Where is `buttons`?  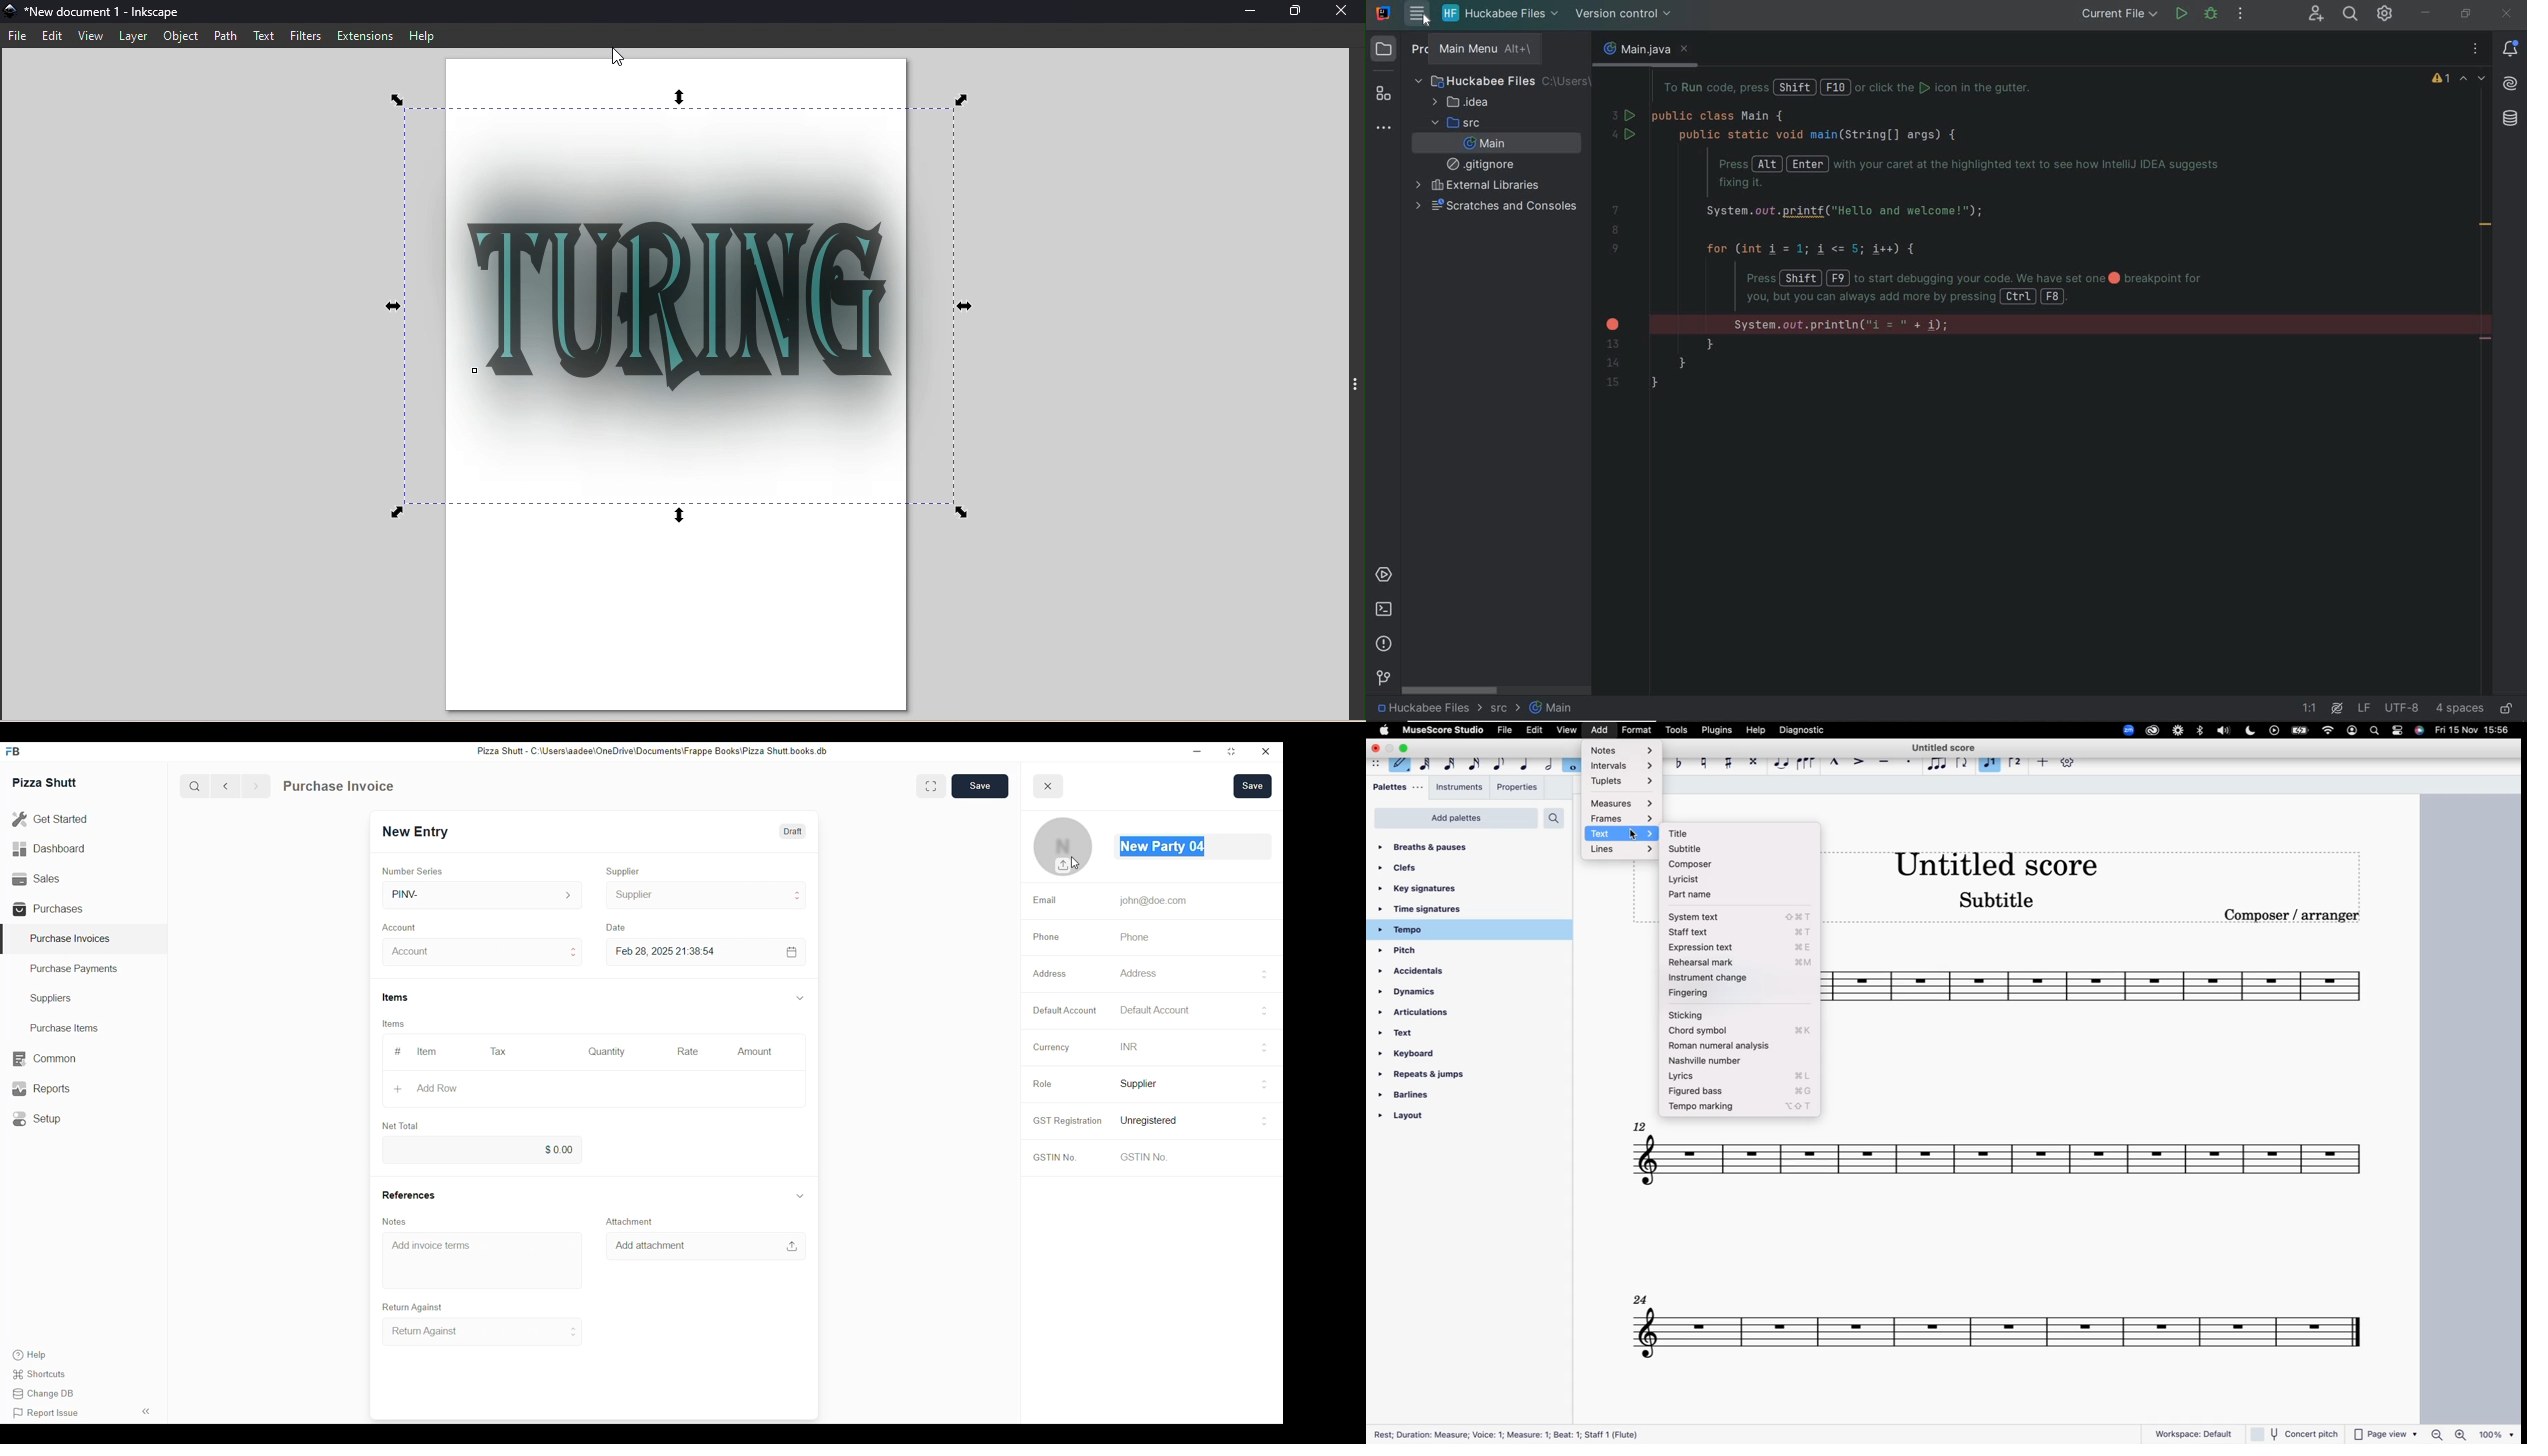
buttons is located at coordinates (1262, 1011).